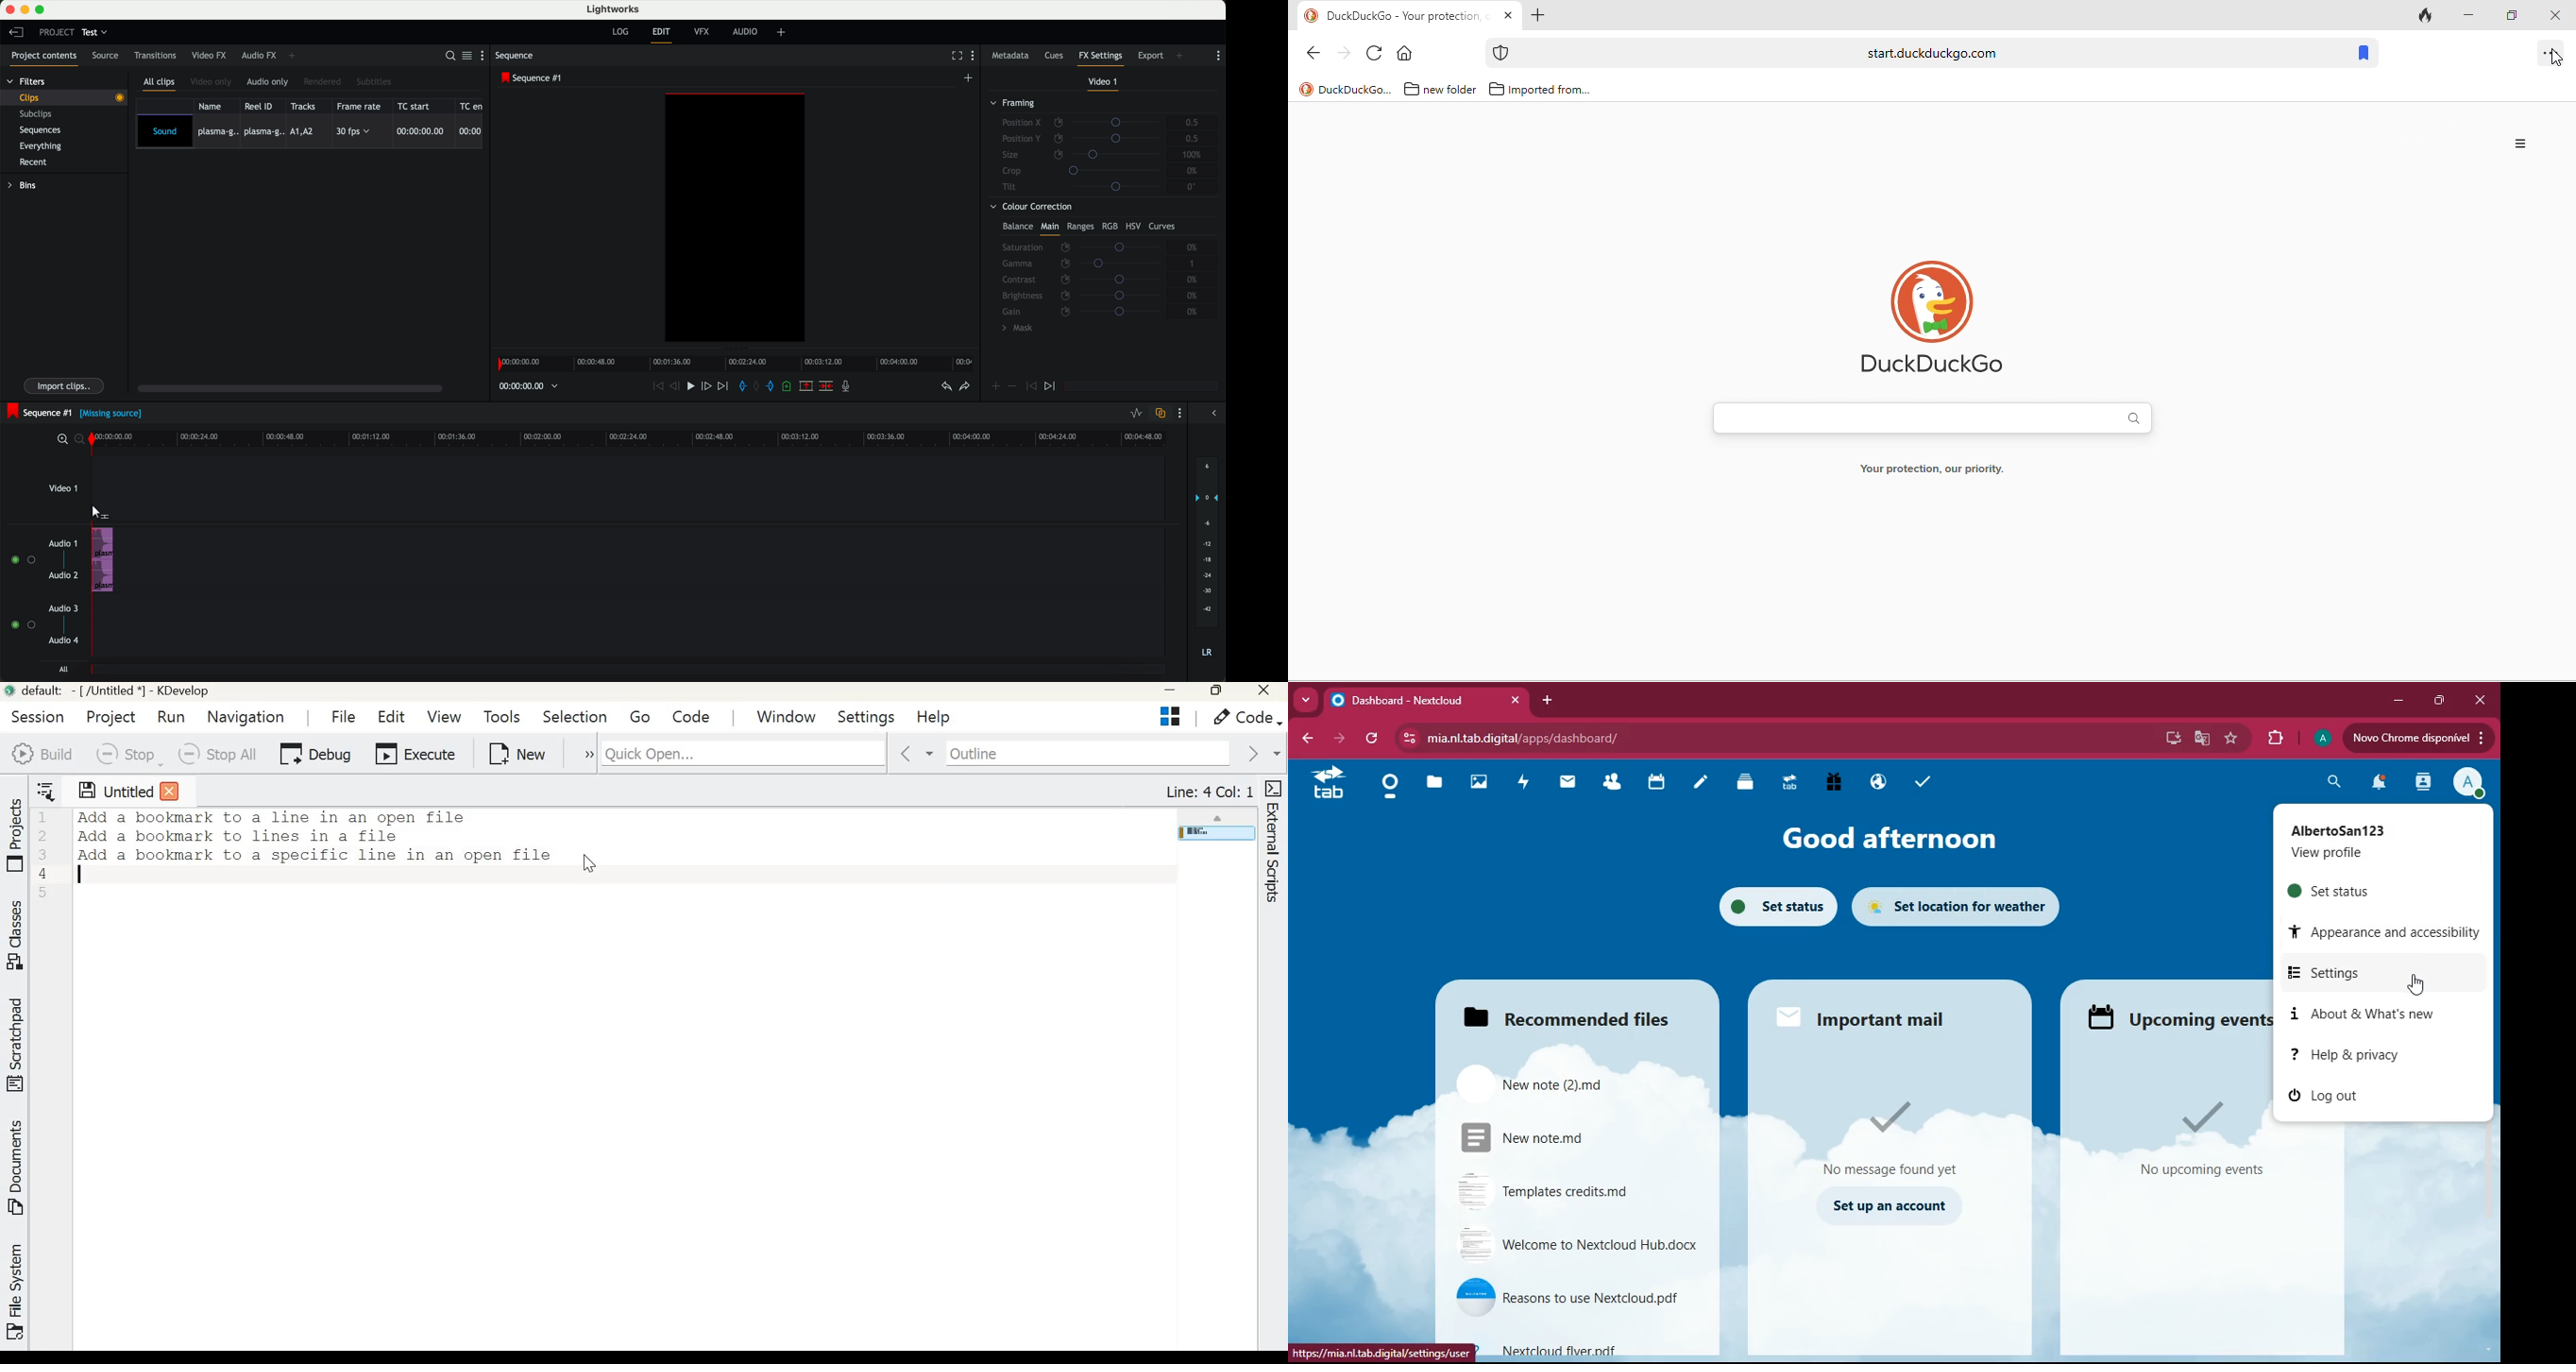  Describe the element at coordinates (2381, 1011) in the screenshot. I see `about` at that location.